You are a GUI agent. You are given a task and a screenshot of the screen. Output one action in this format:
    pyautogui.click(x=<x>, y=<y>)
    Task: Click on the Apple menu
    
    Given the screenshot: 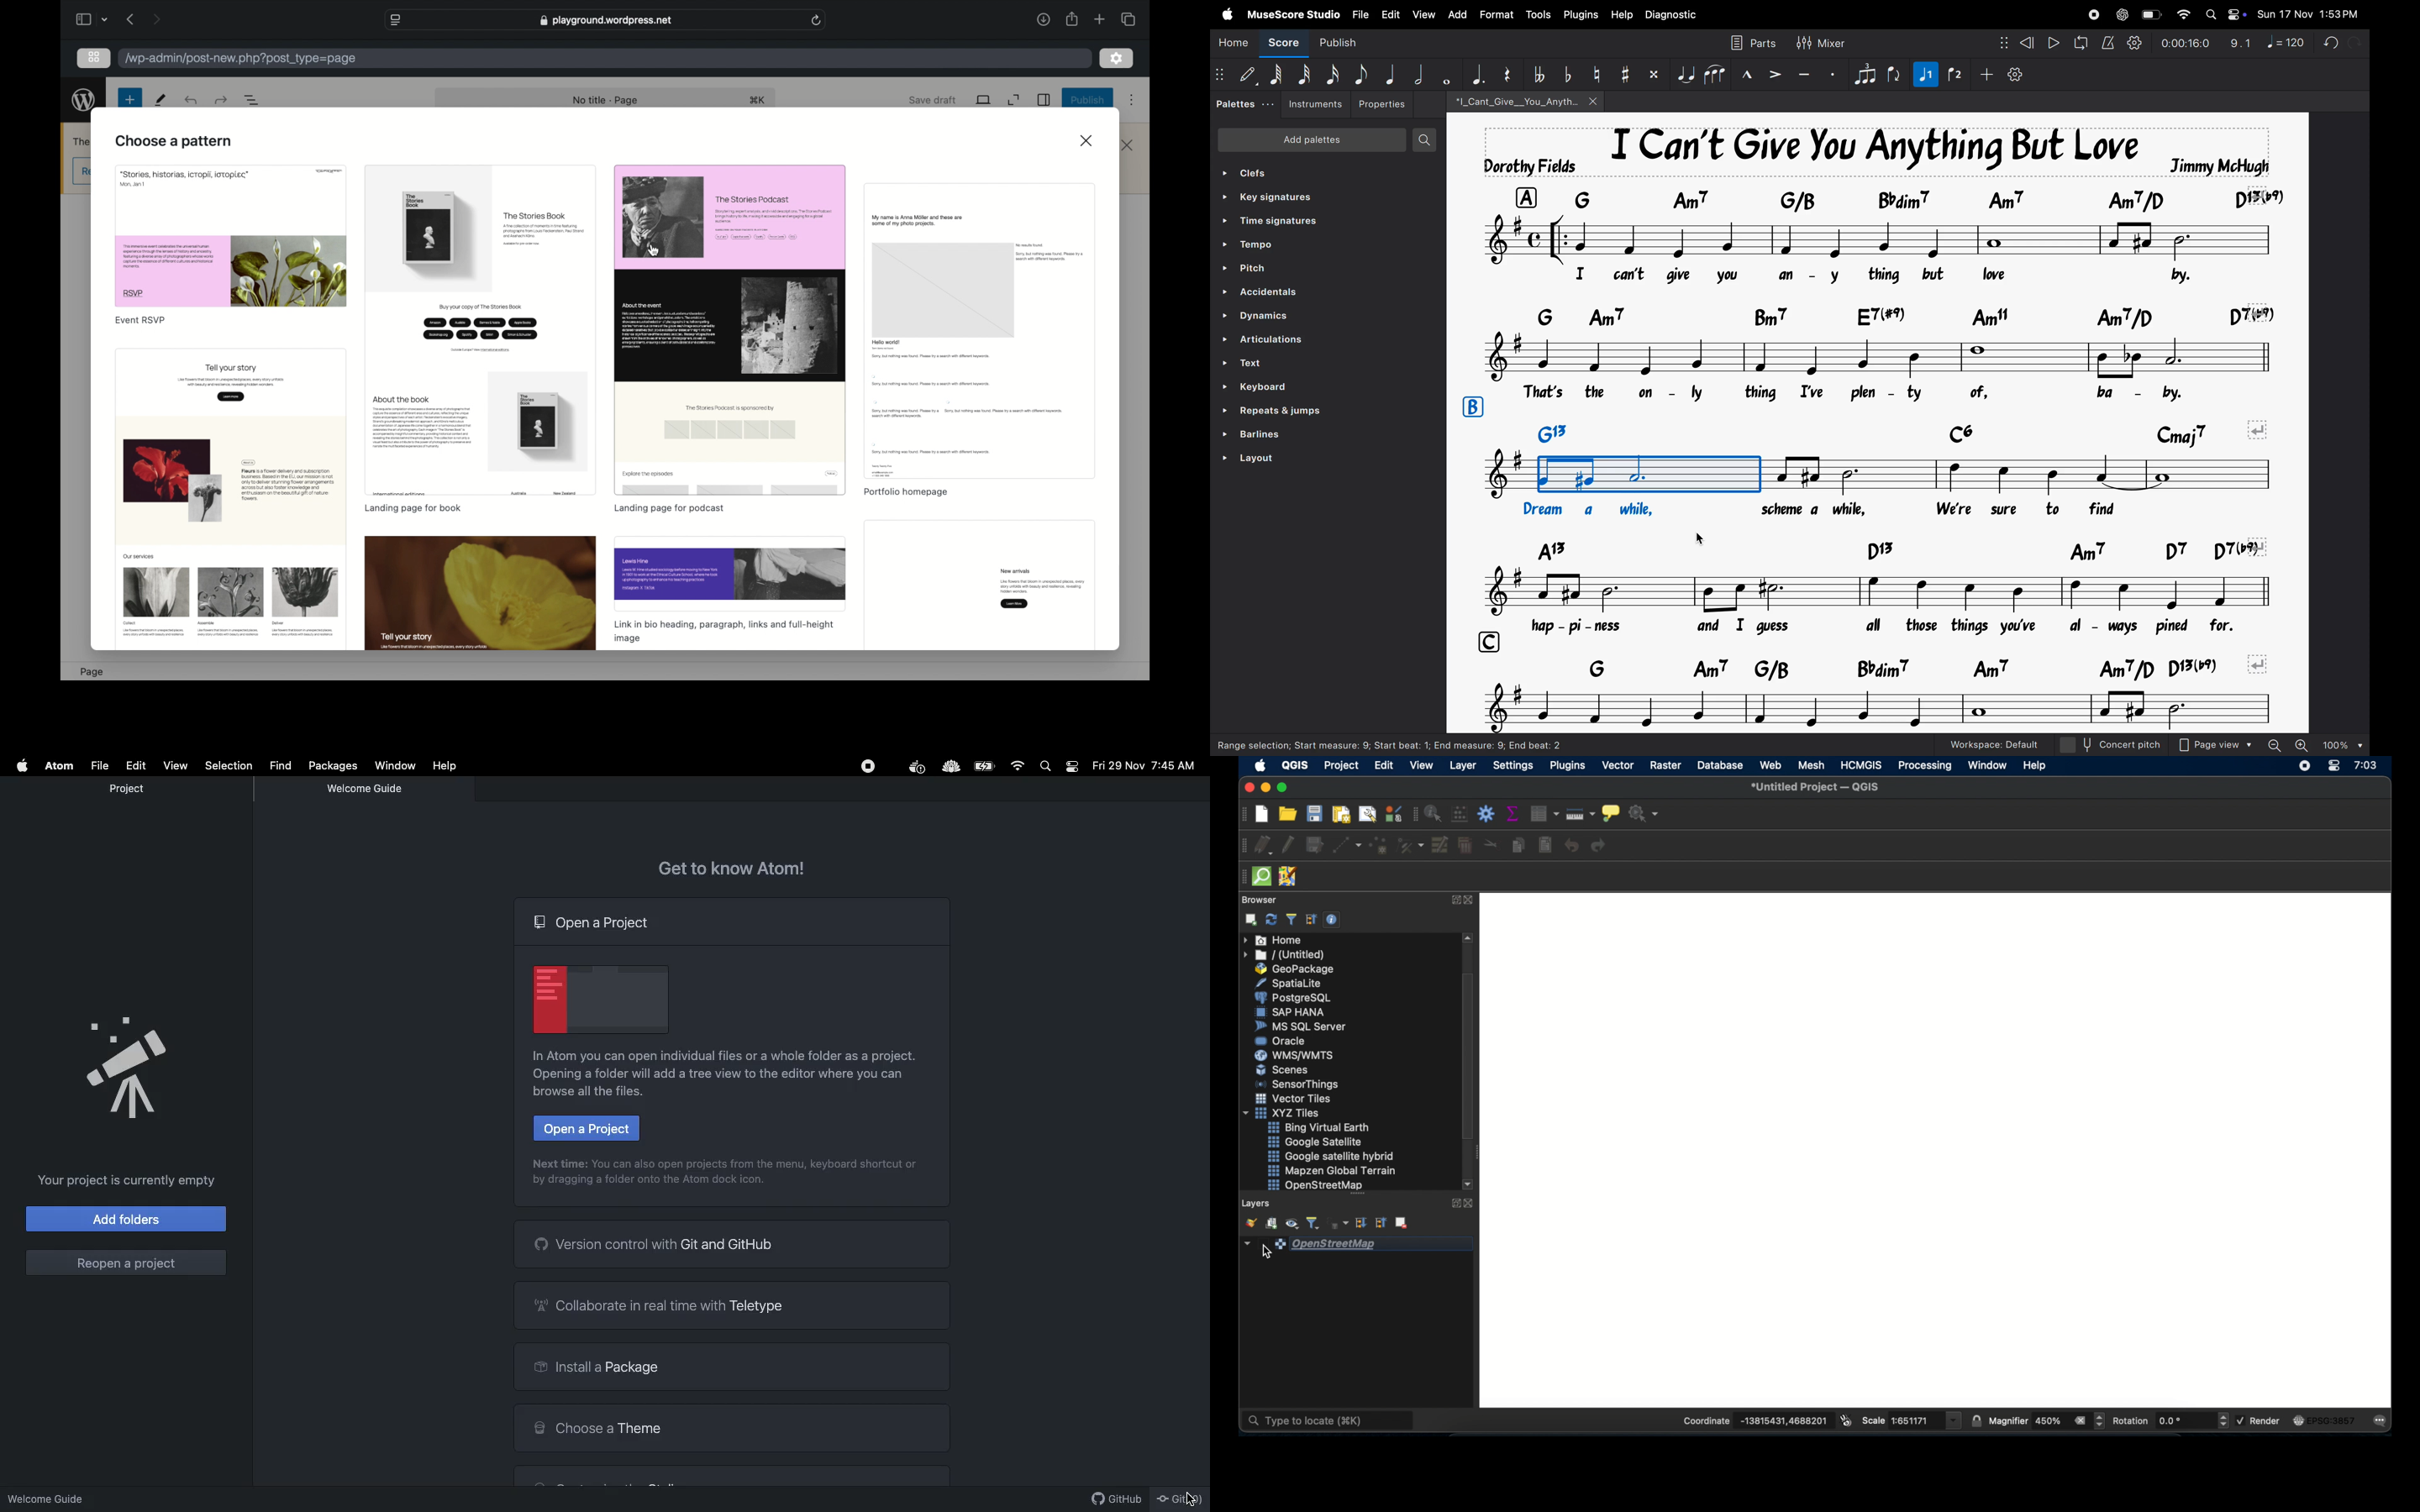 What is the action you would take?
    pyautogui.click(x=1228, y=13)
    